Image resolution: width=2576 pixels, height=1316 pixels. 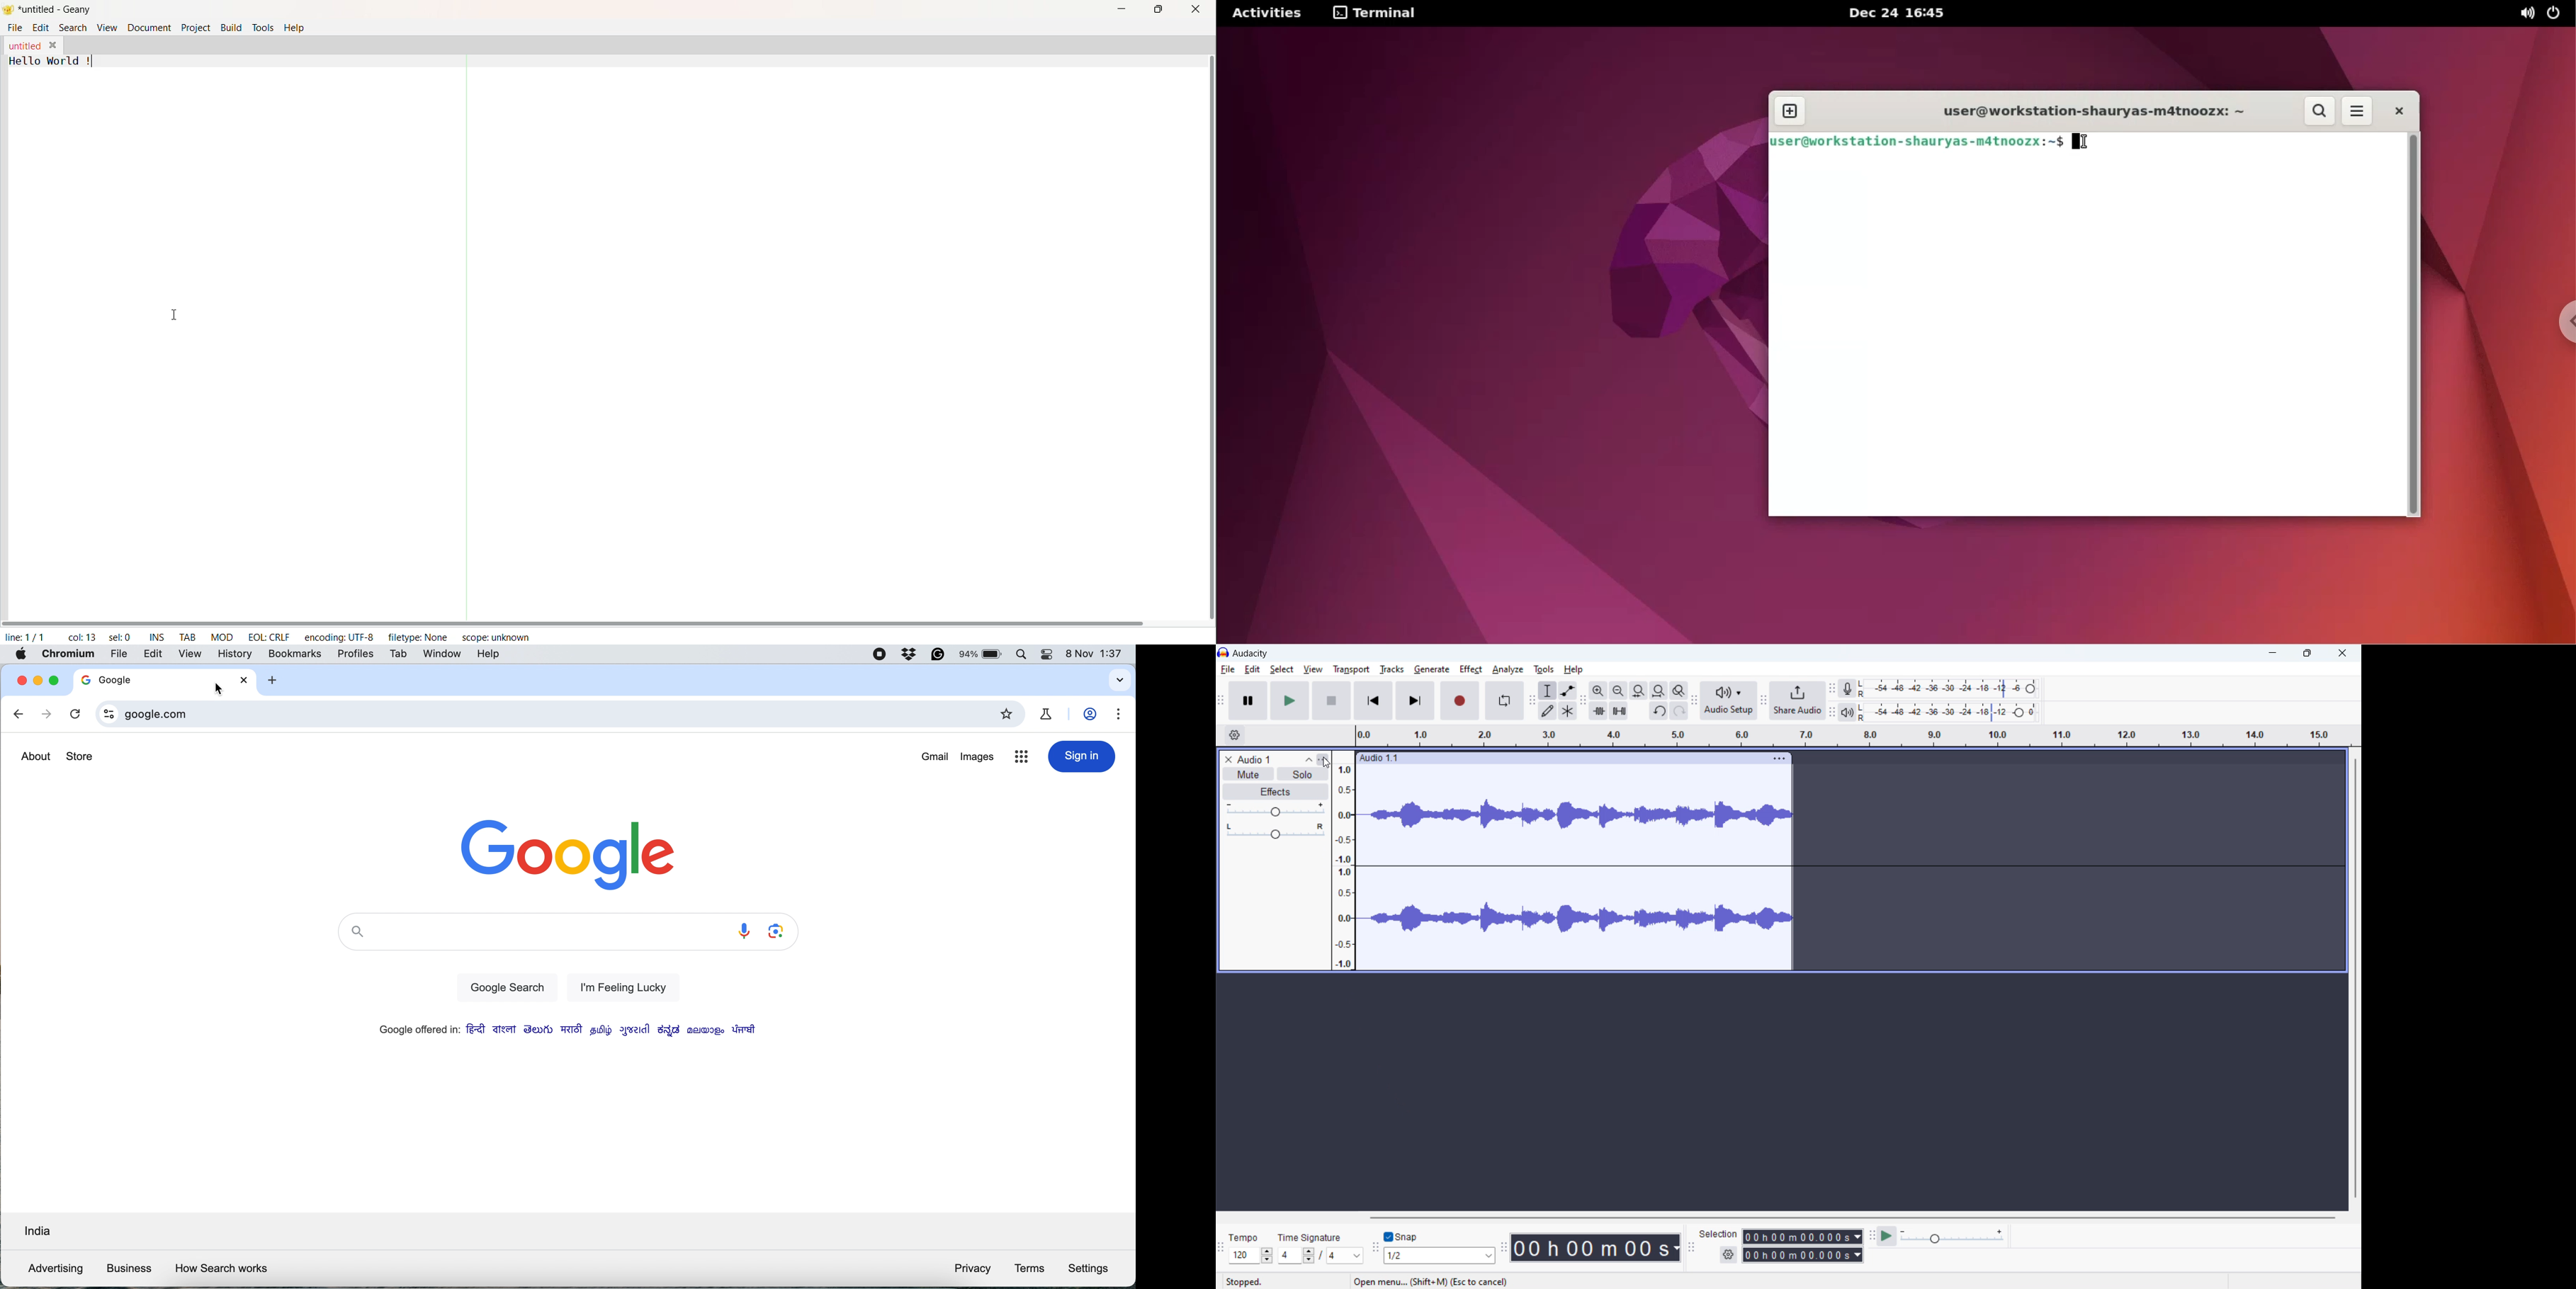 What do you see at coordinates (128, 679) in the screenshot?
I see `google` at bounding box center [128, 679].